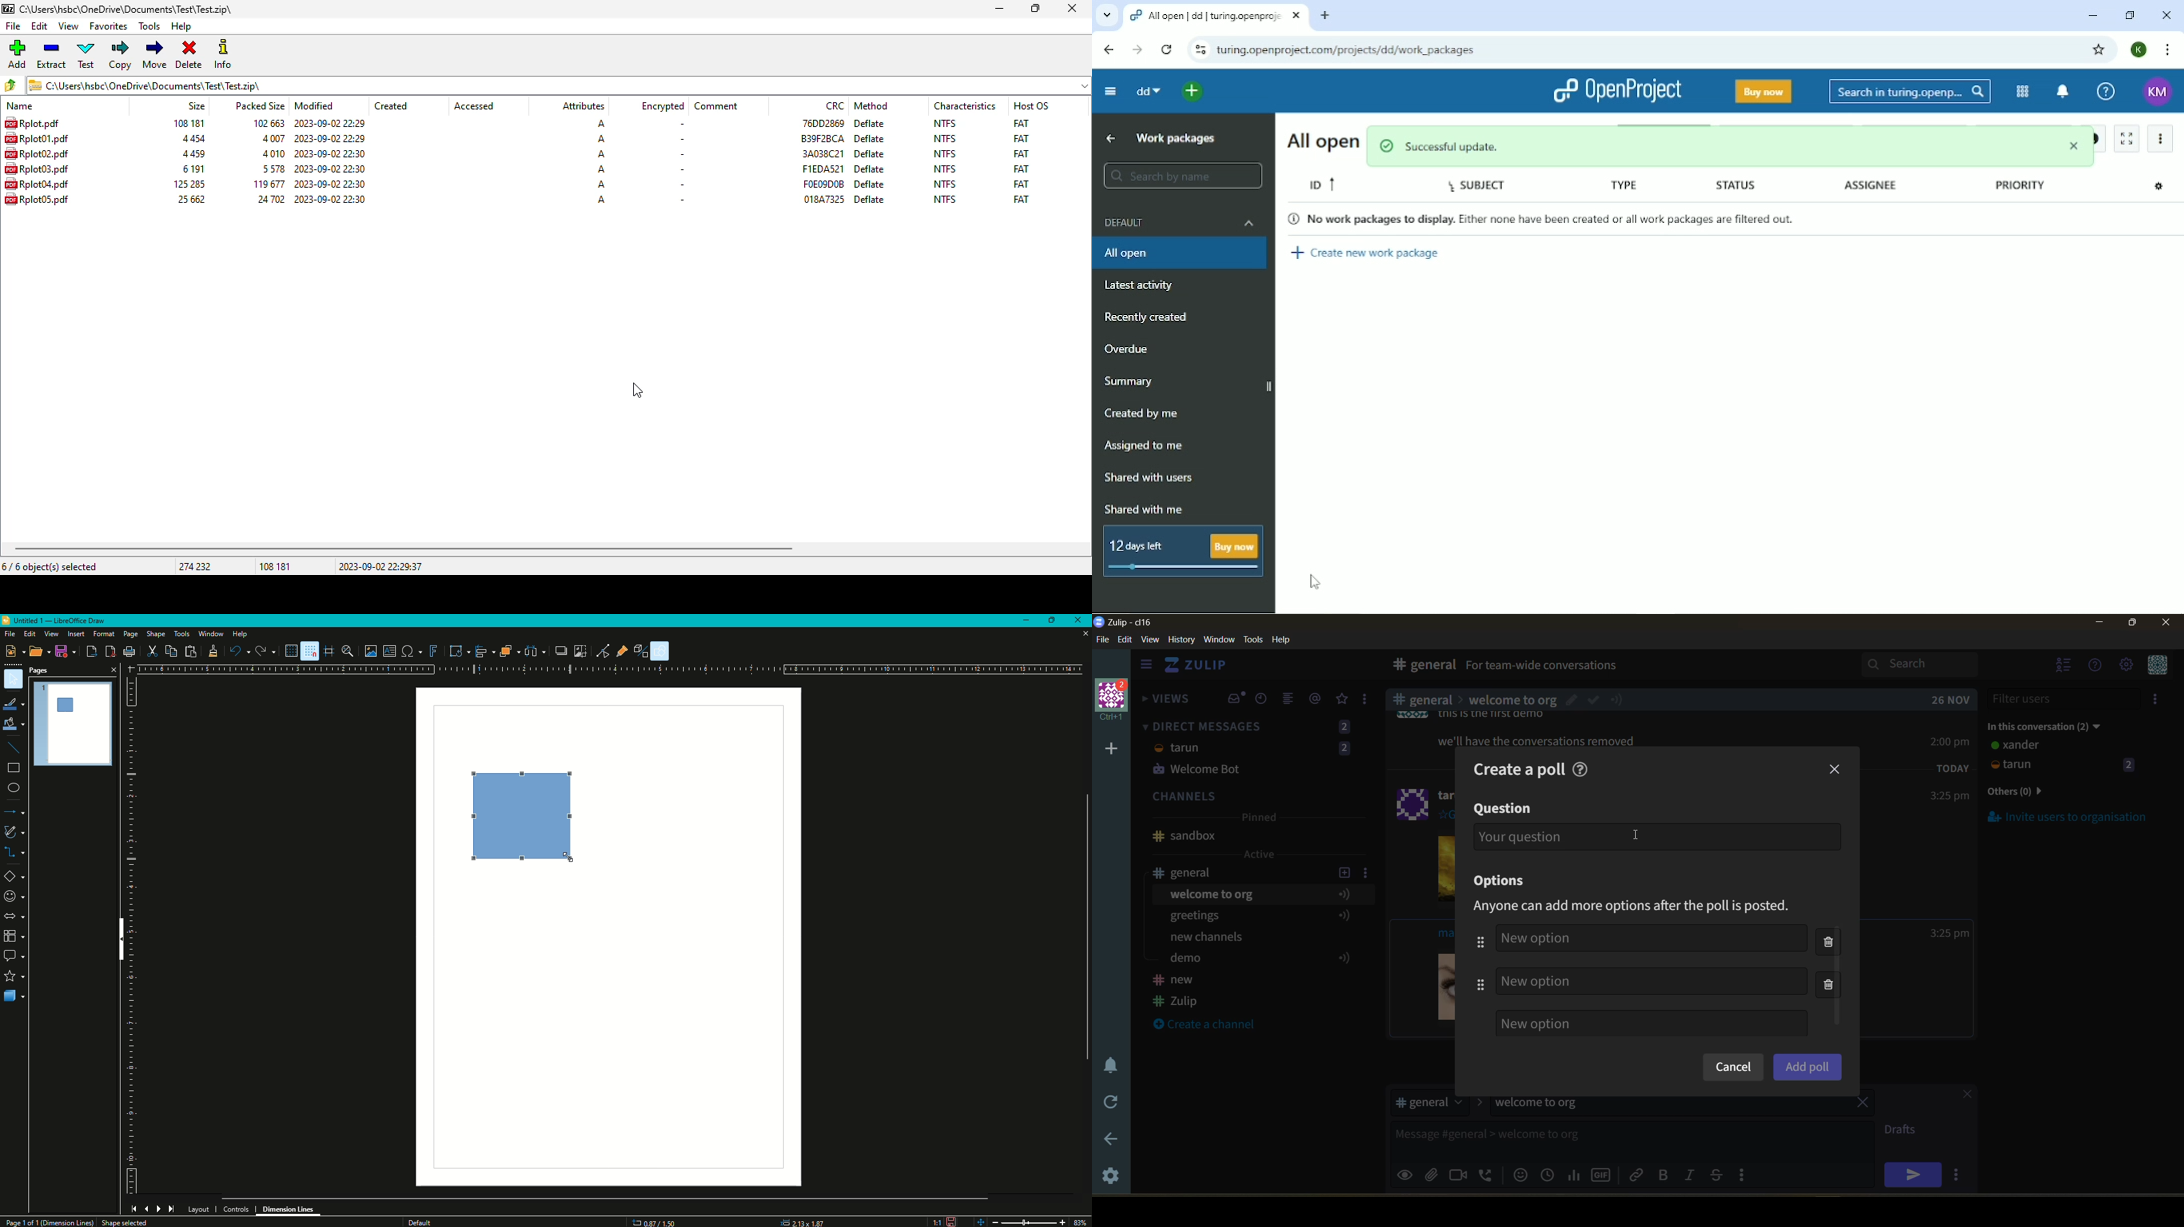 The width and height of the screenshot is (2184, 1232). I want to click on inbox, so click(1236, 699).